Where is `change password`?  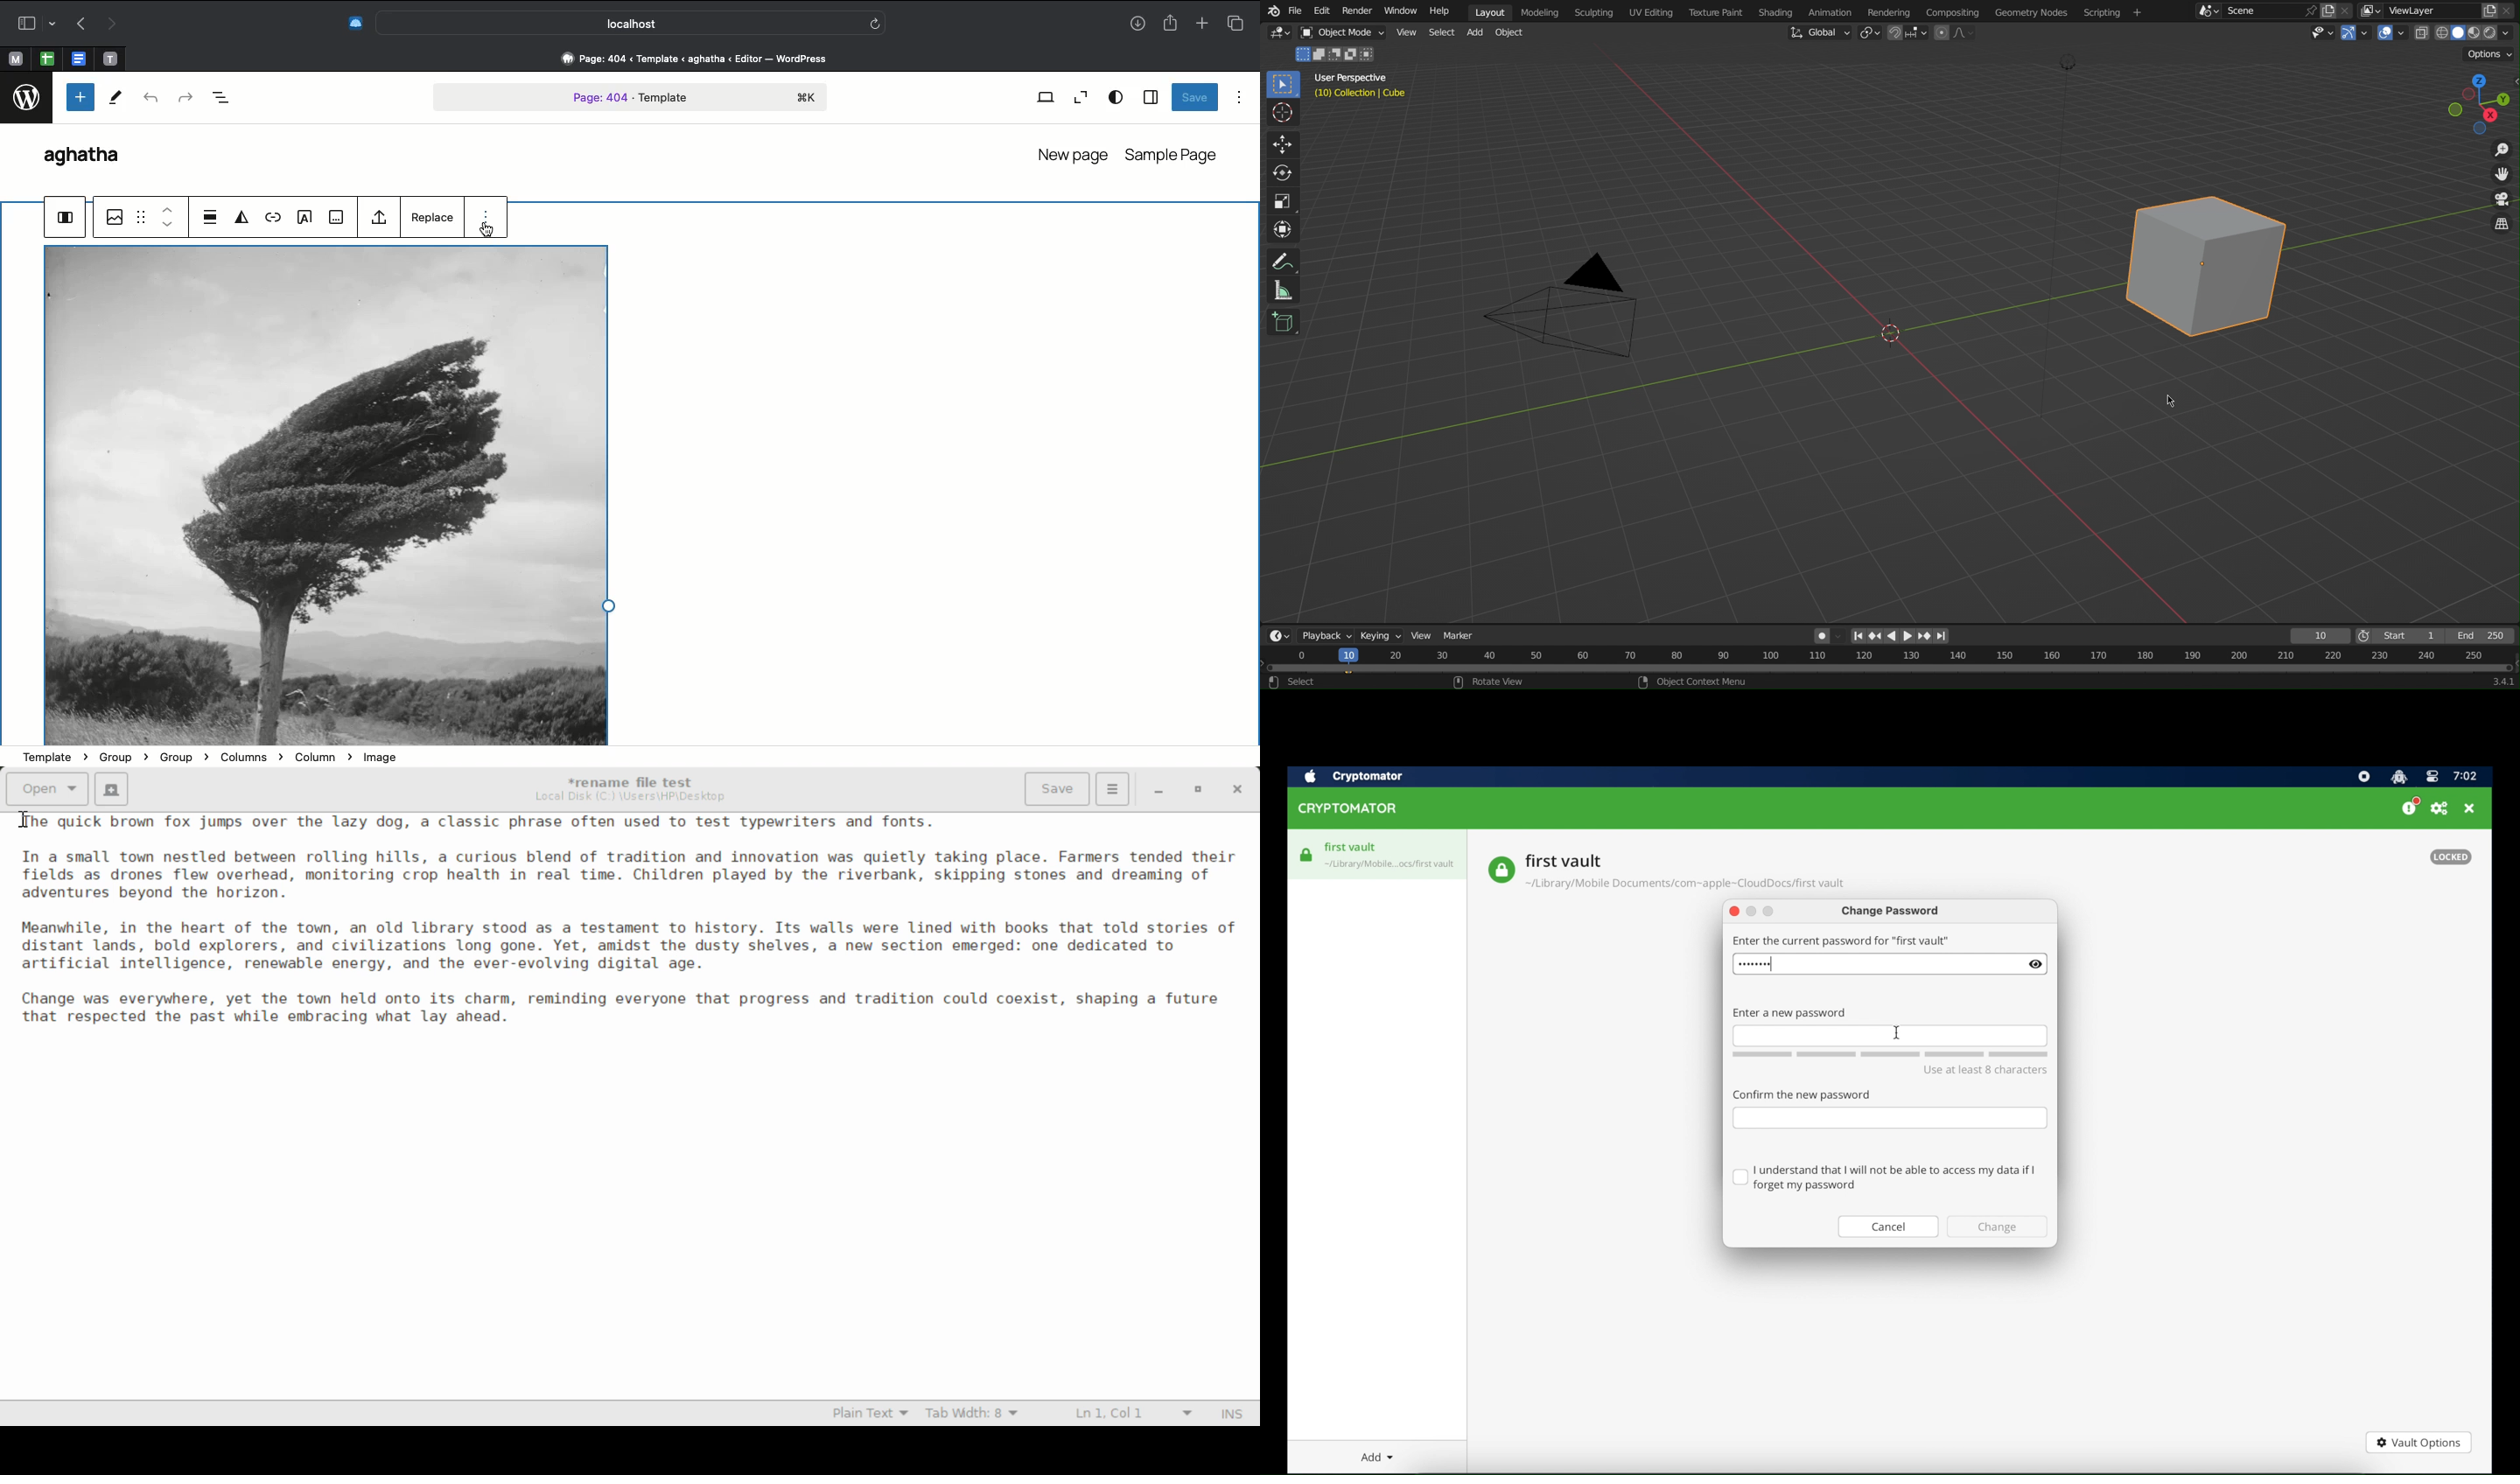
change password is located at coordinates (1891, 912).